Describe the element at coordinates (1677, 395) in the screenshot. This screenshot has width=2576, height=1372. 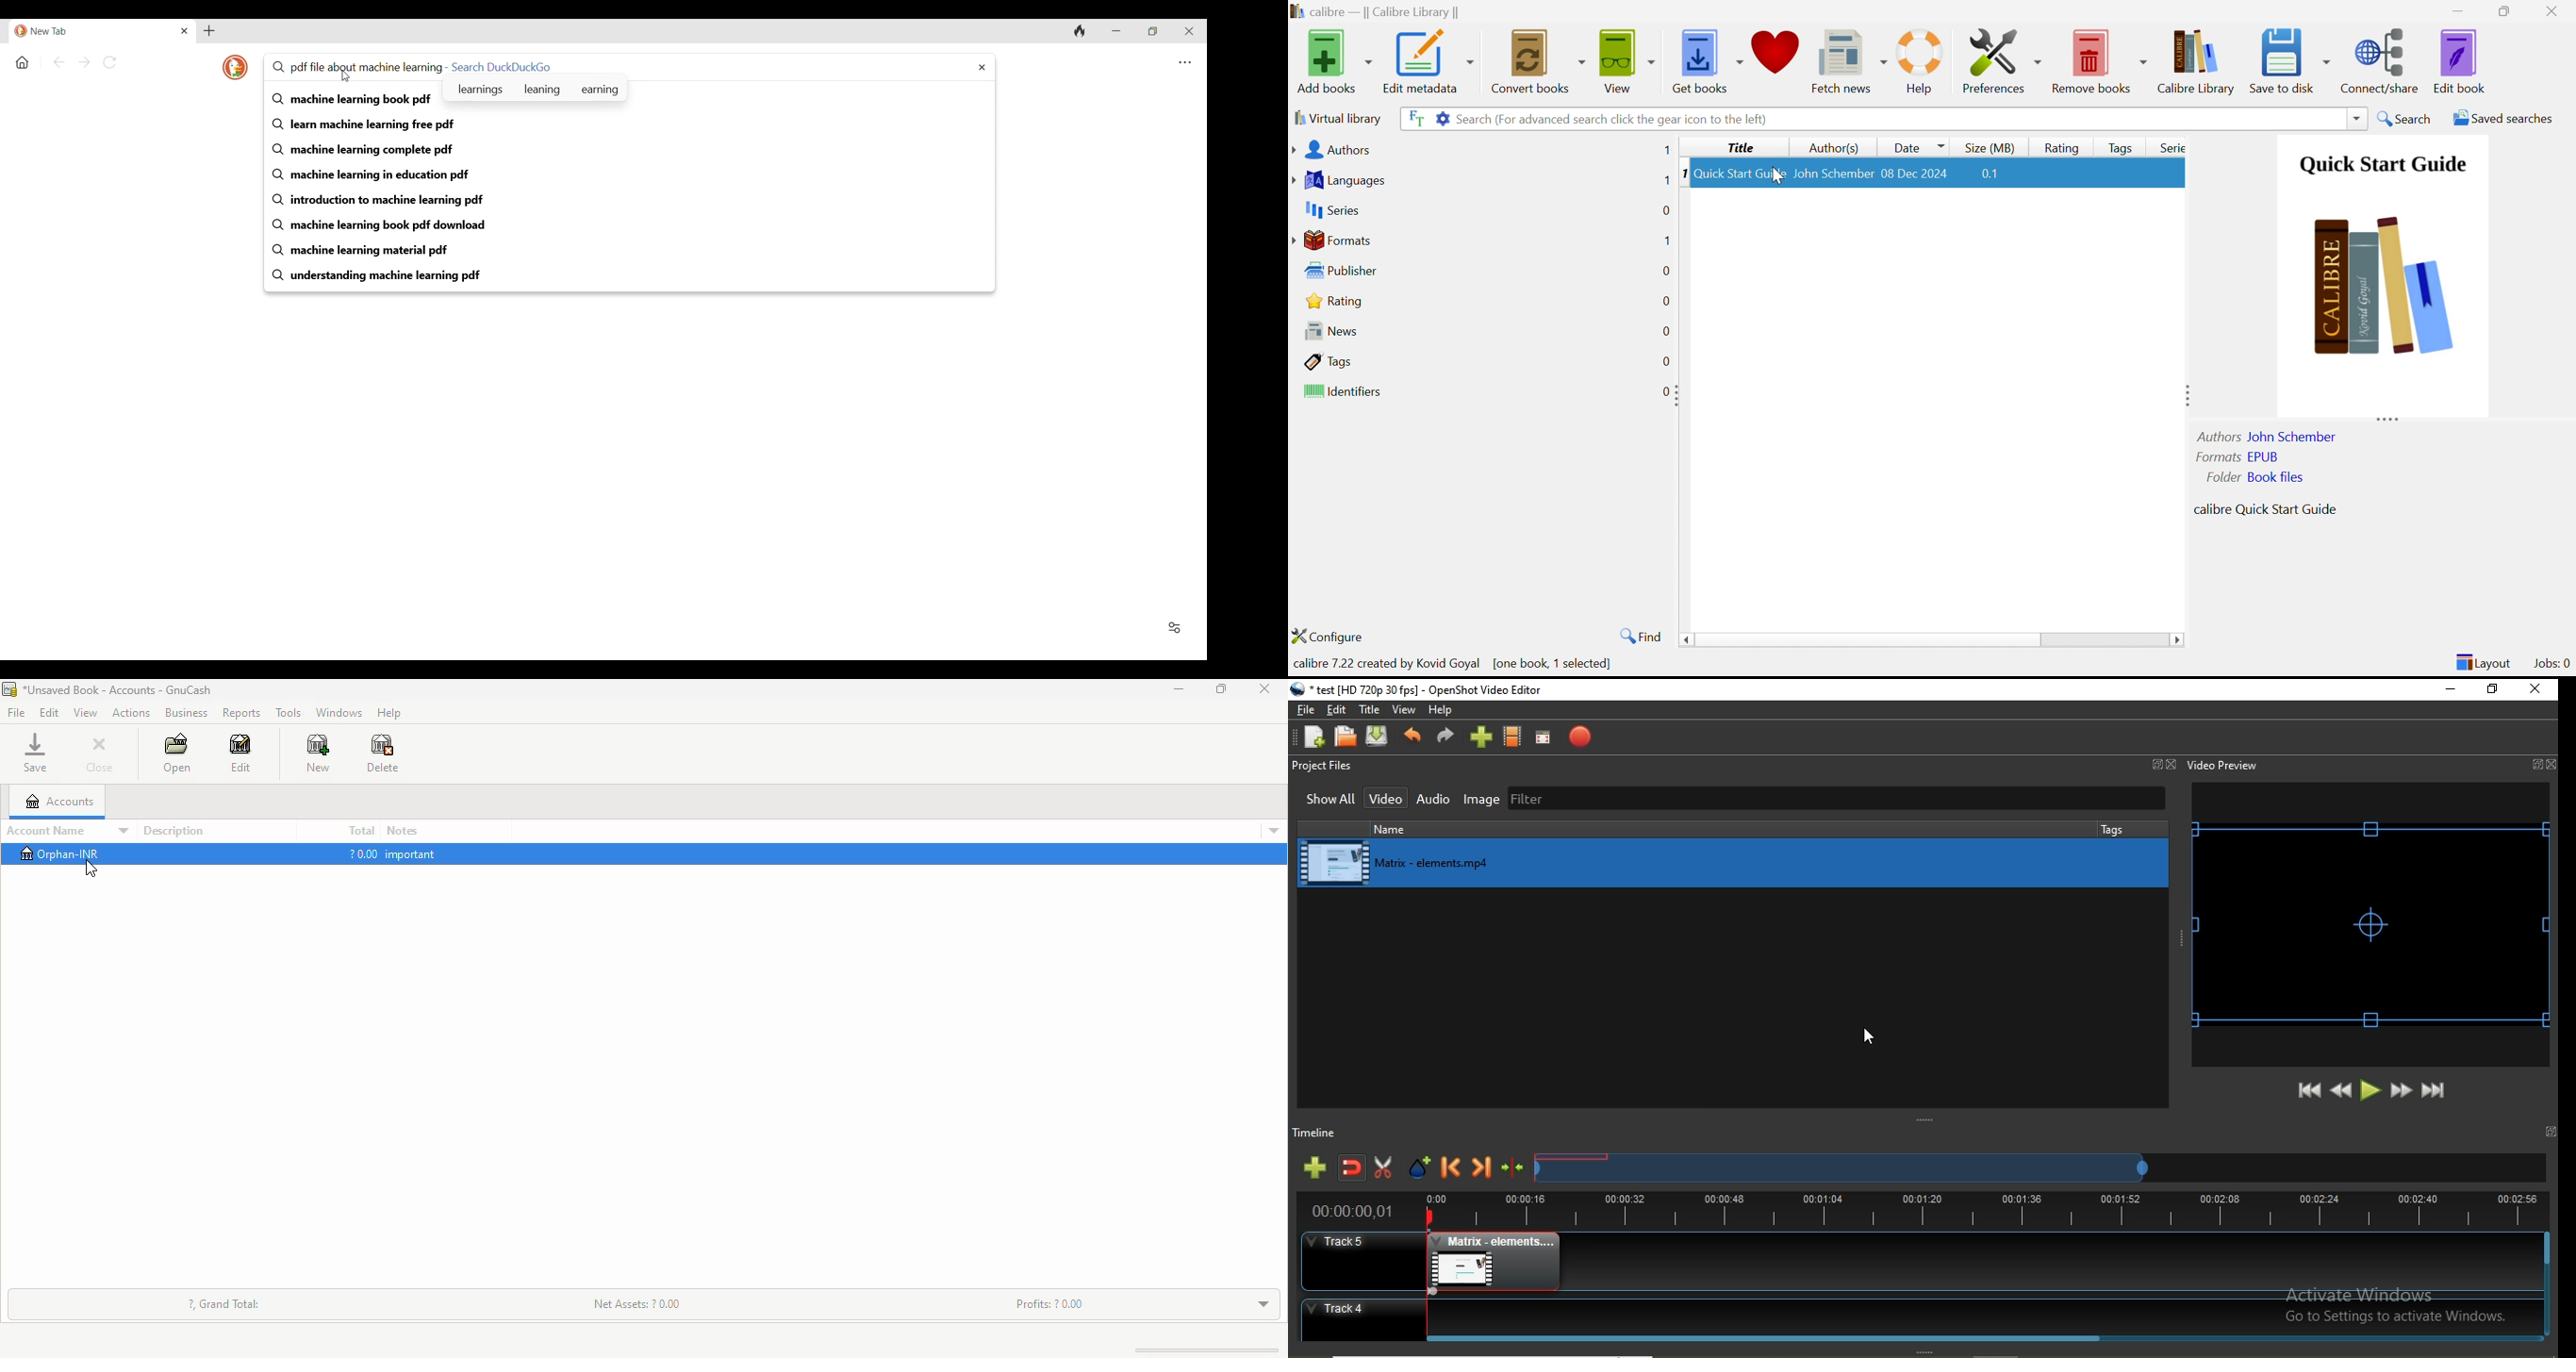
I see `Expand` at that location.